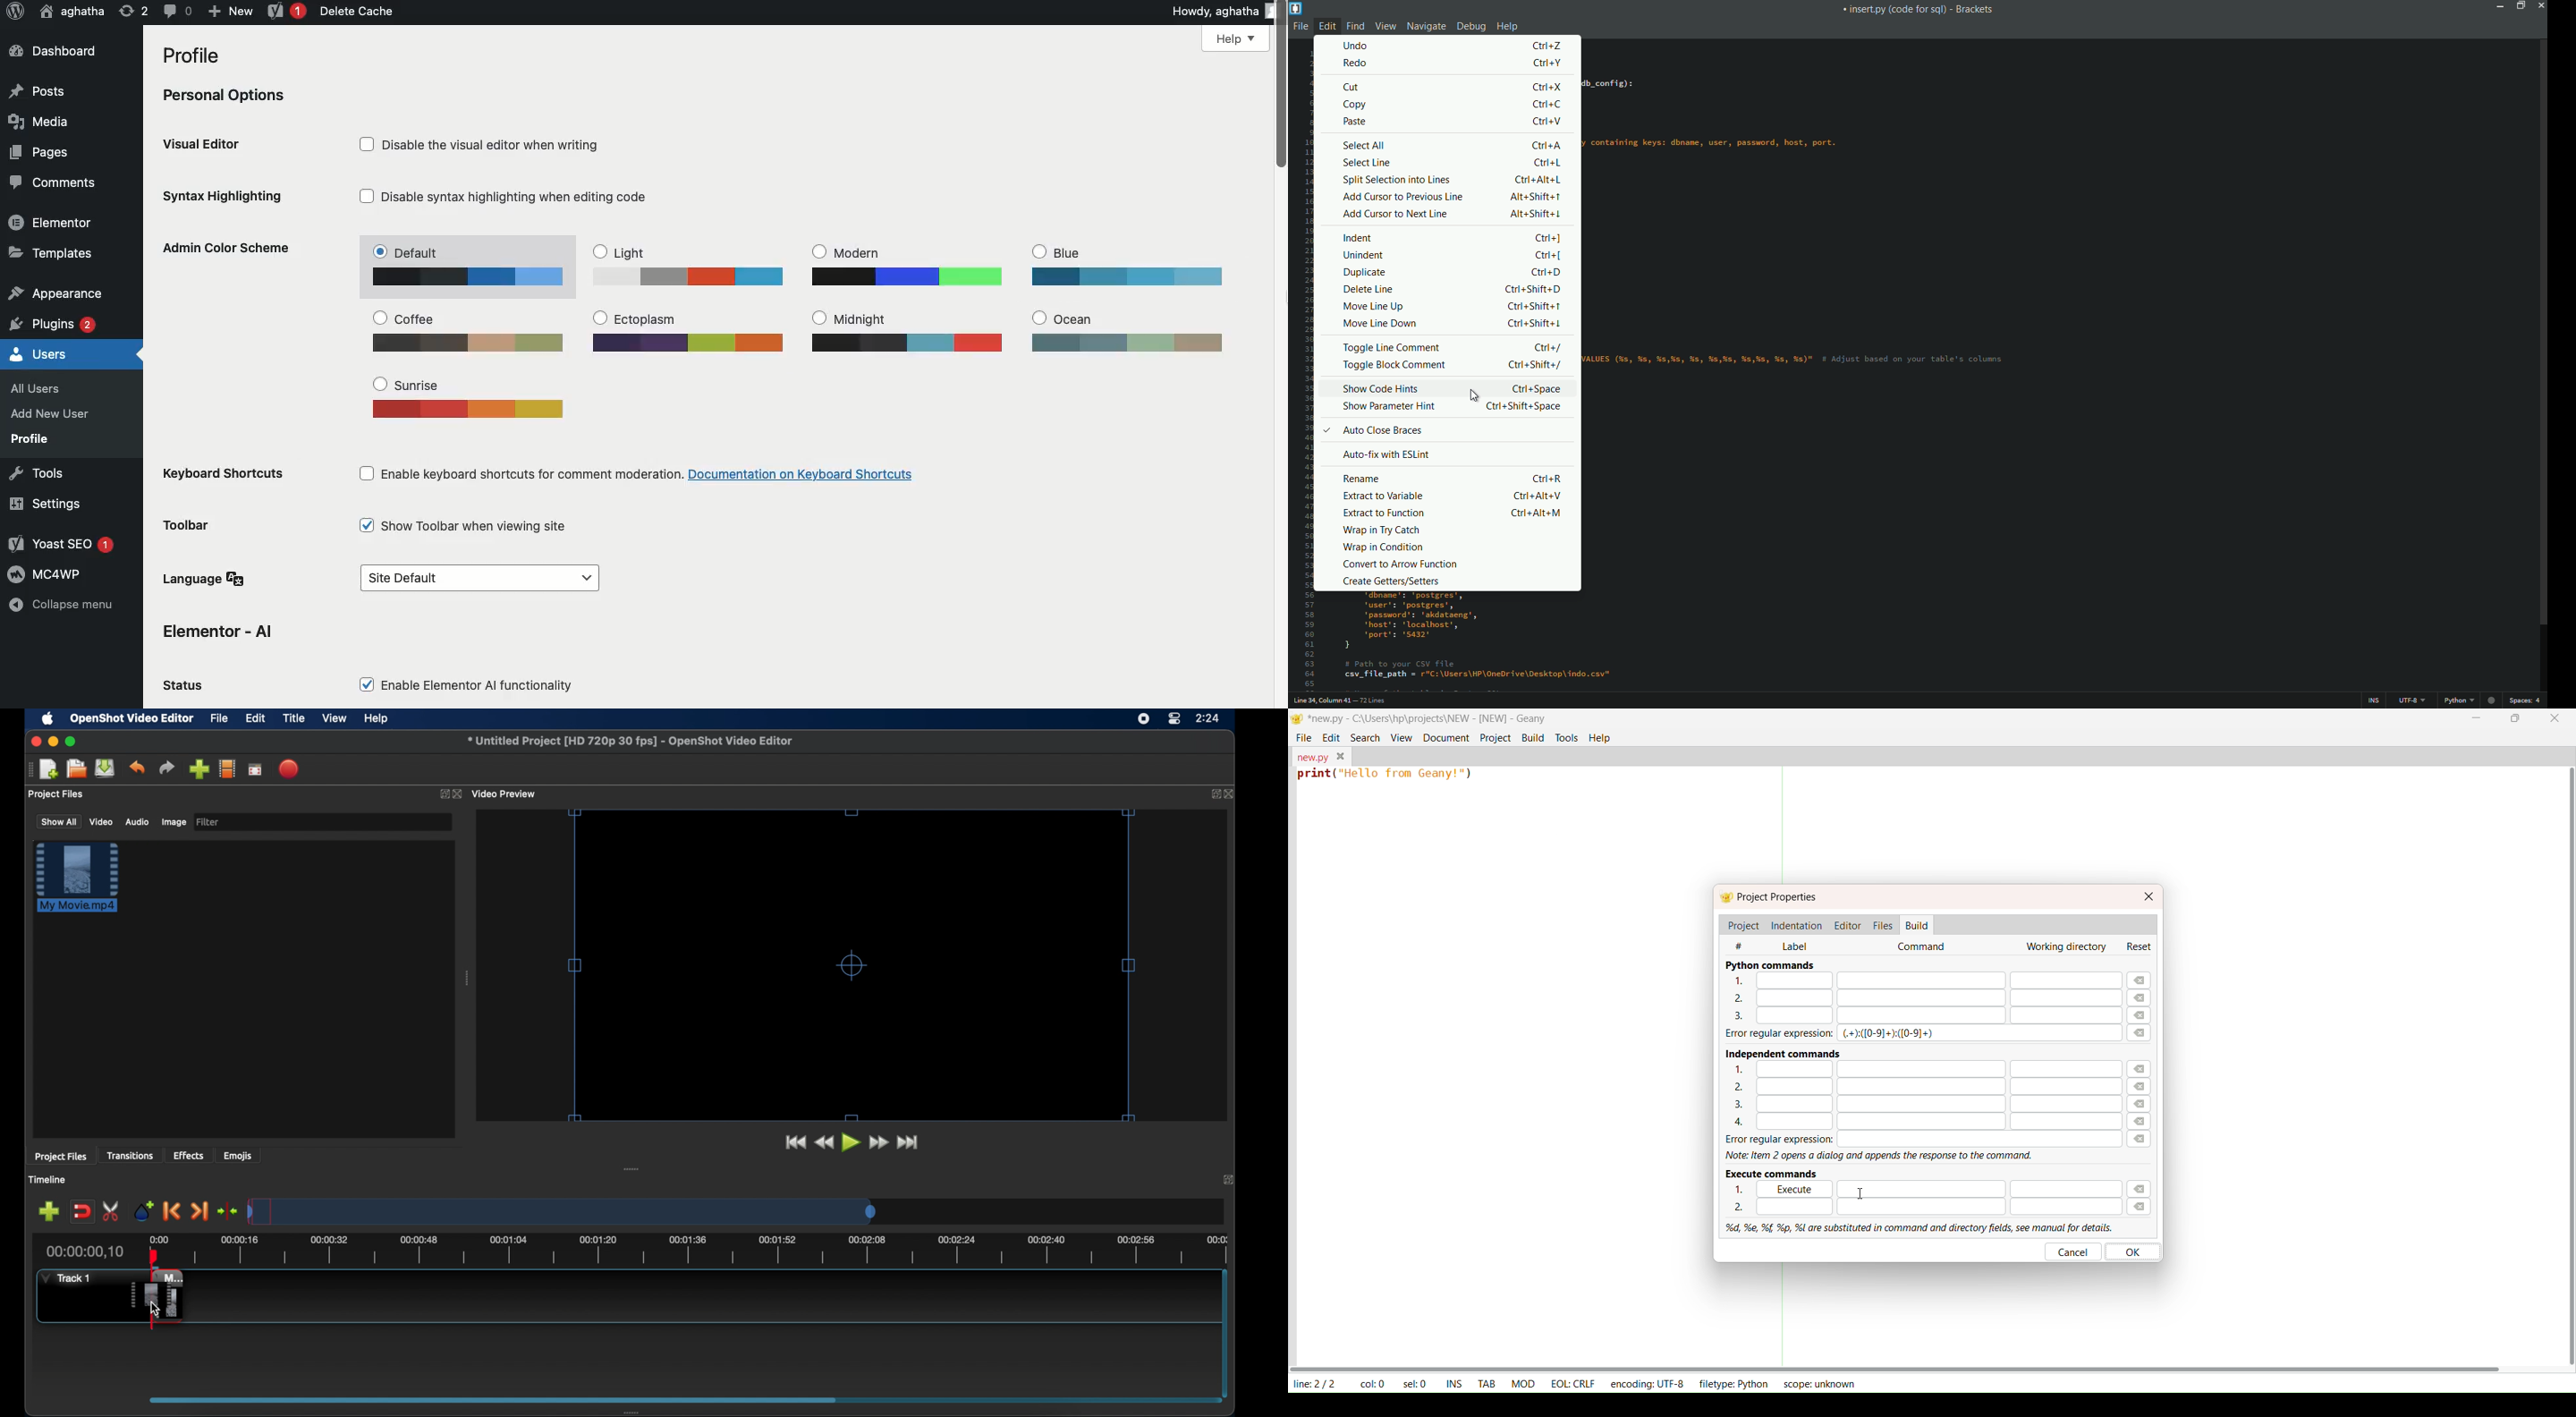  What do you see at coordinates (466, 333) in the screenshot?
I see `Coffee` at bounding box center [466, 333].